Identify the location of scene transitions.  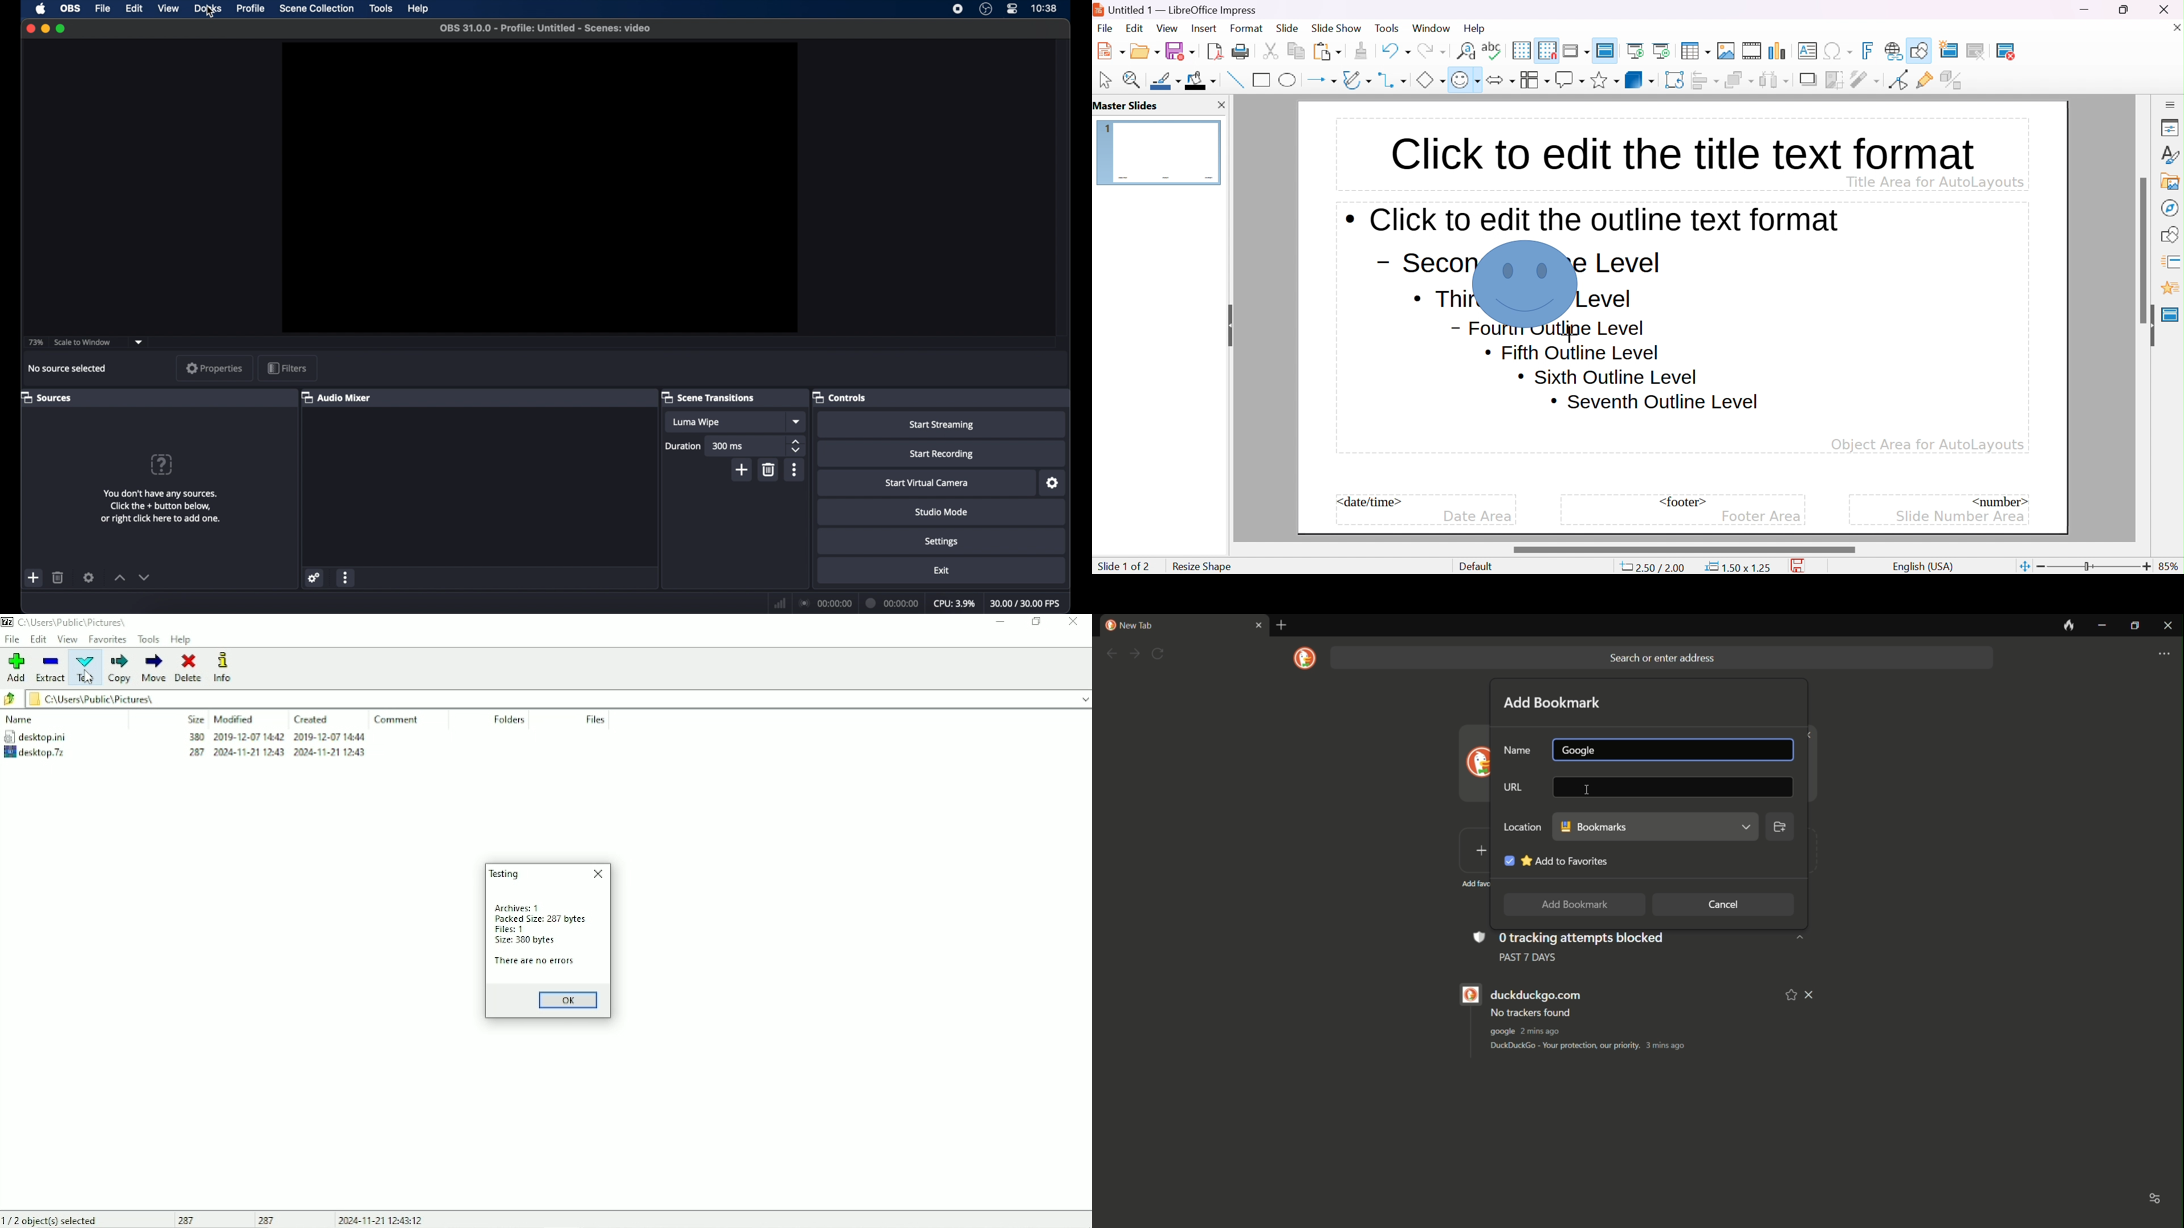
(709, 397).